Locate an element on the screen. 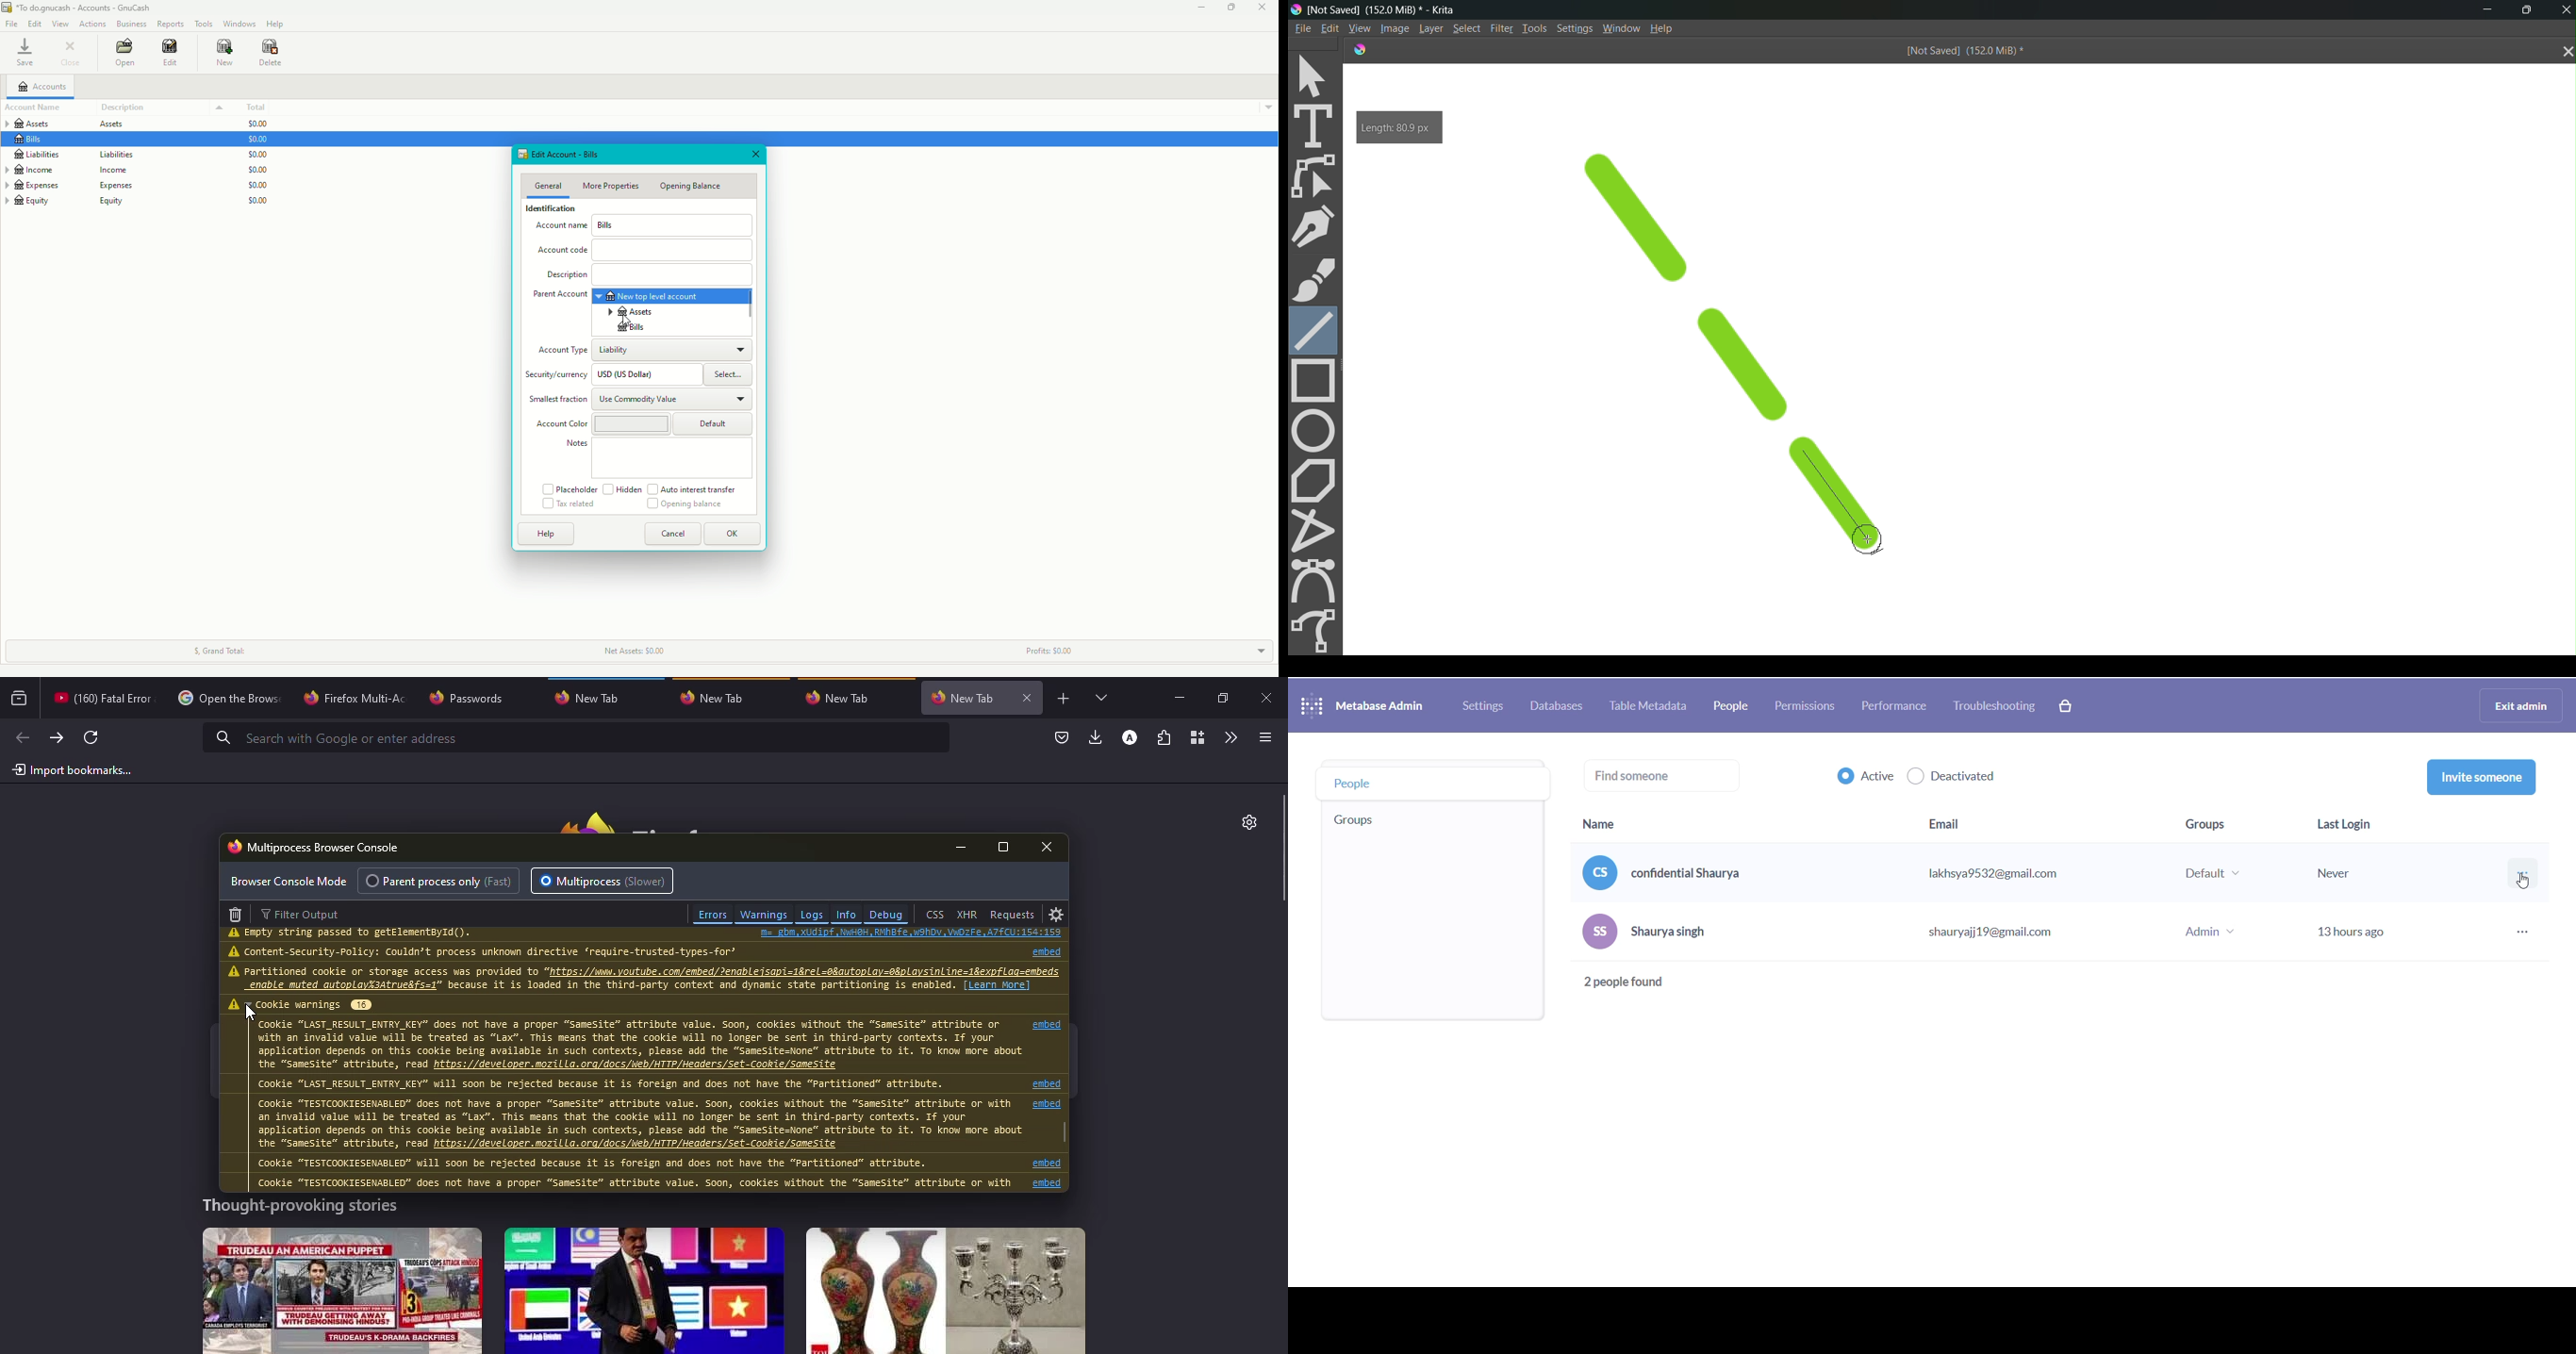  Net Assets is located at coordinates (634, 650).